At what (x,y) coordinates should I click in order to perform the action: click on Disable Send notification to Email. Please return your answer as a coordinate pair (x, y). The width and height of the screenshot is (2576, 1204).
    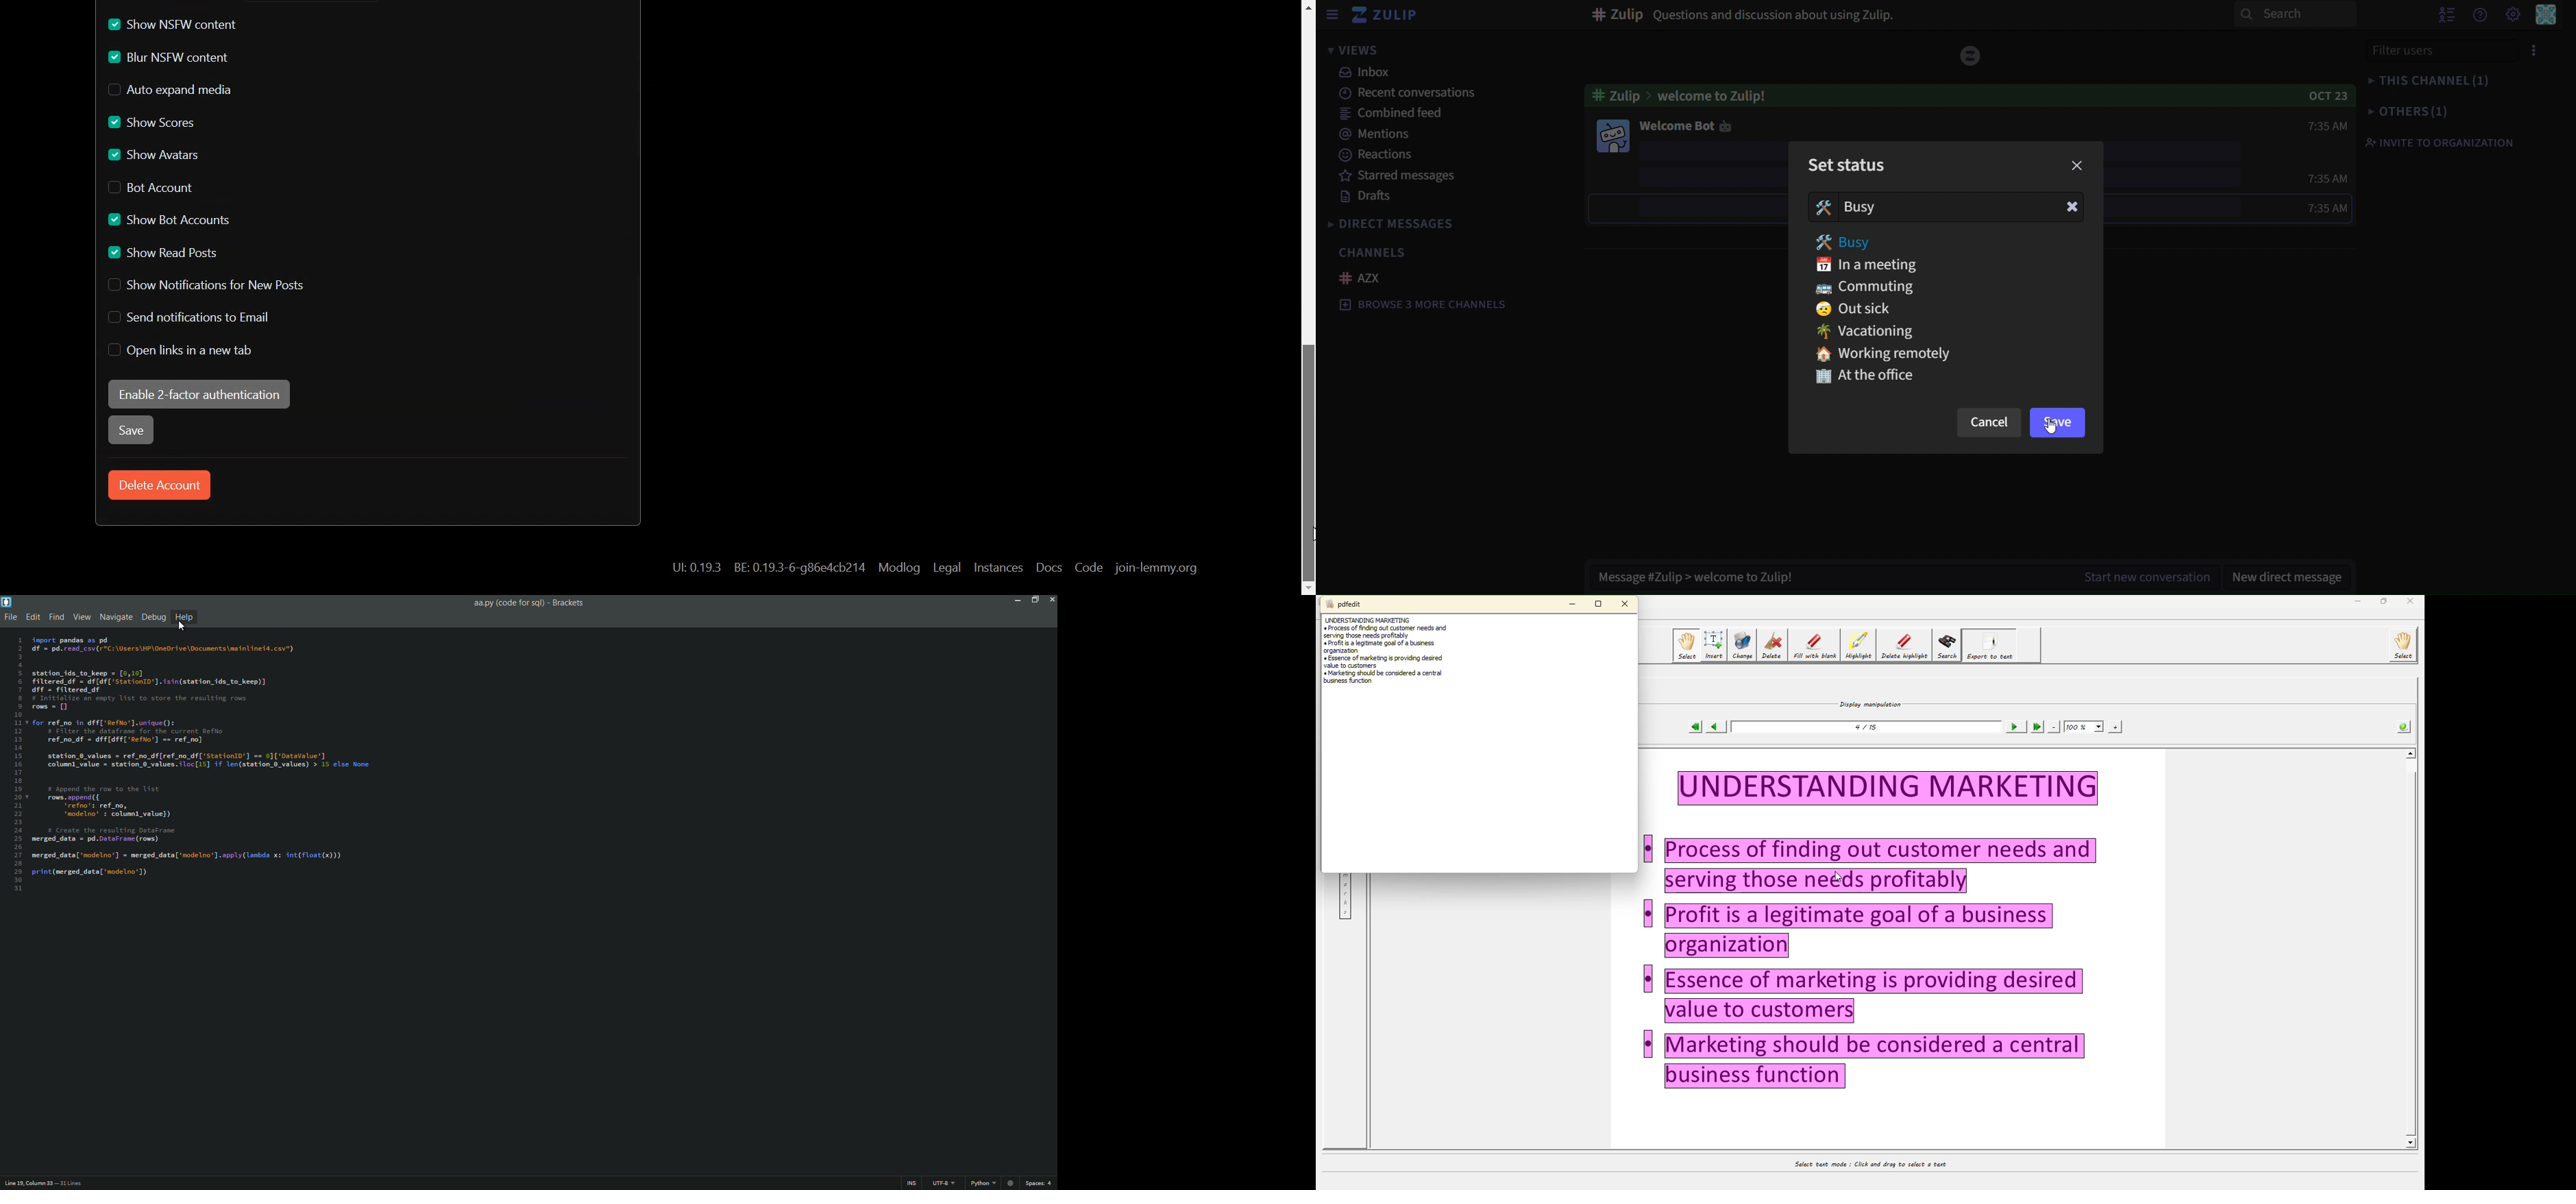
    Looking at the image, I should click on (195, 316).